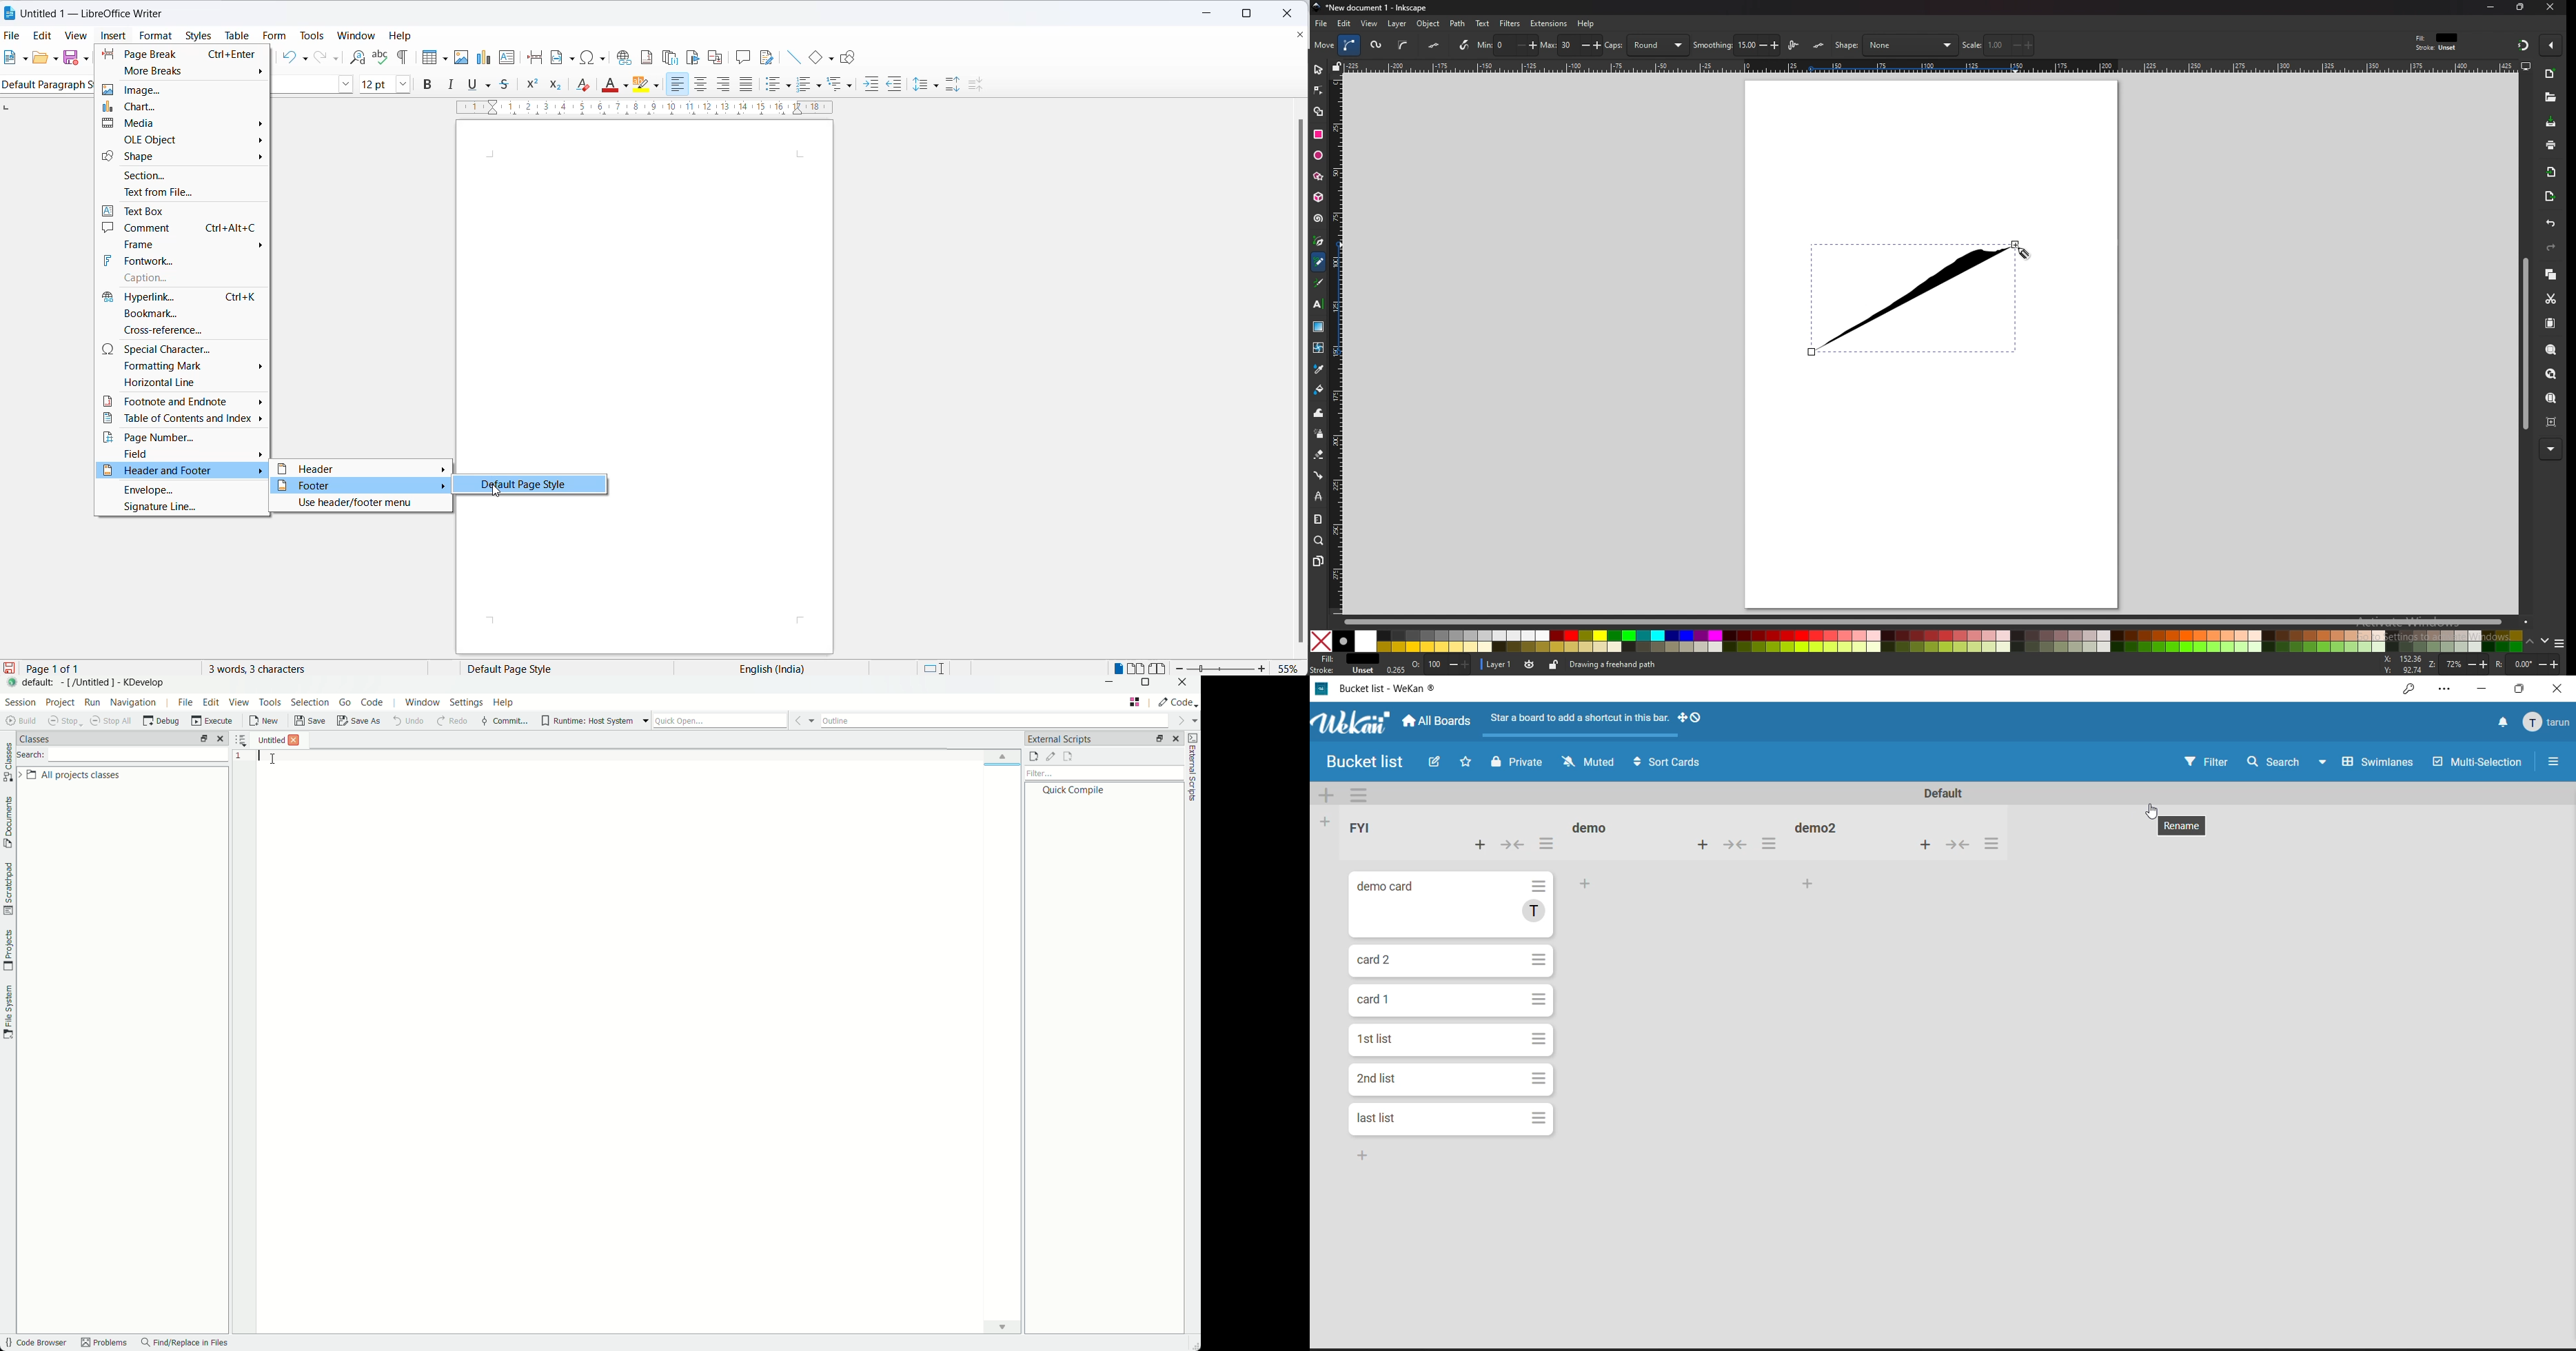 This screenshot has height=1372, width=2576. What do you see at coordinates (1115, 668) in the screenshot?
I see `single page view` at bounding box center [1115, 668].